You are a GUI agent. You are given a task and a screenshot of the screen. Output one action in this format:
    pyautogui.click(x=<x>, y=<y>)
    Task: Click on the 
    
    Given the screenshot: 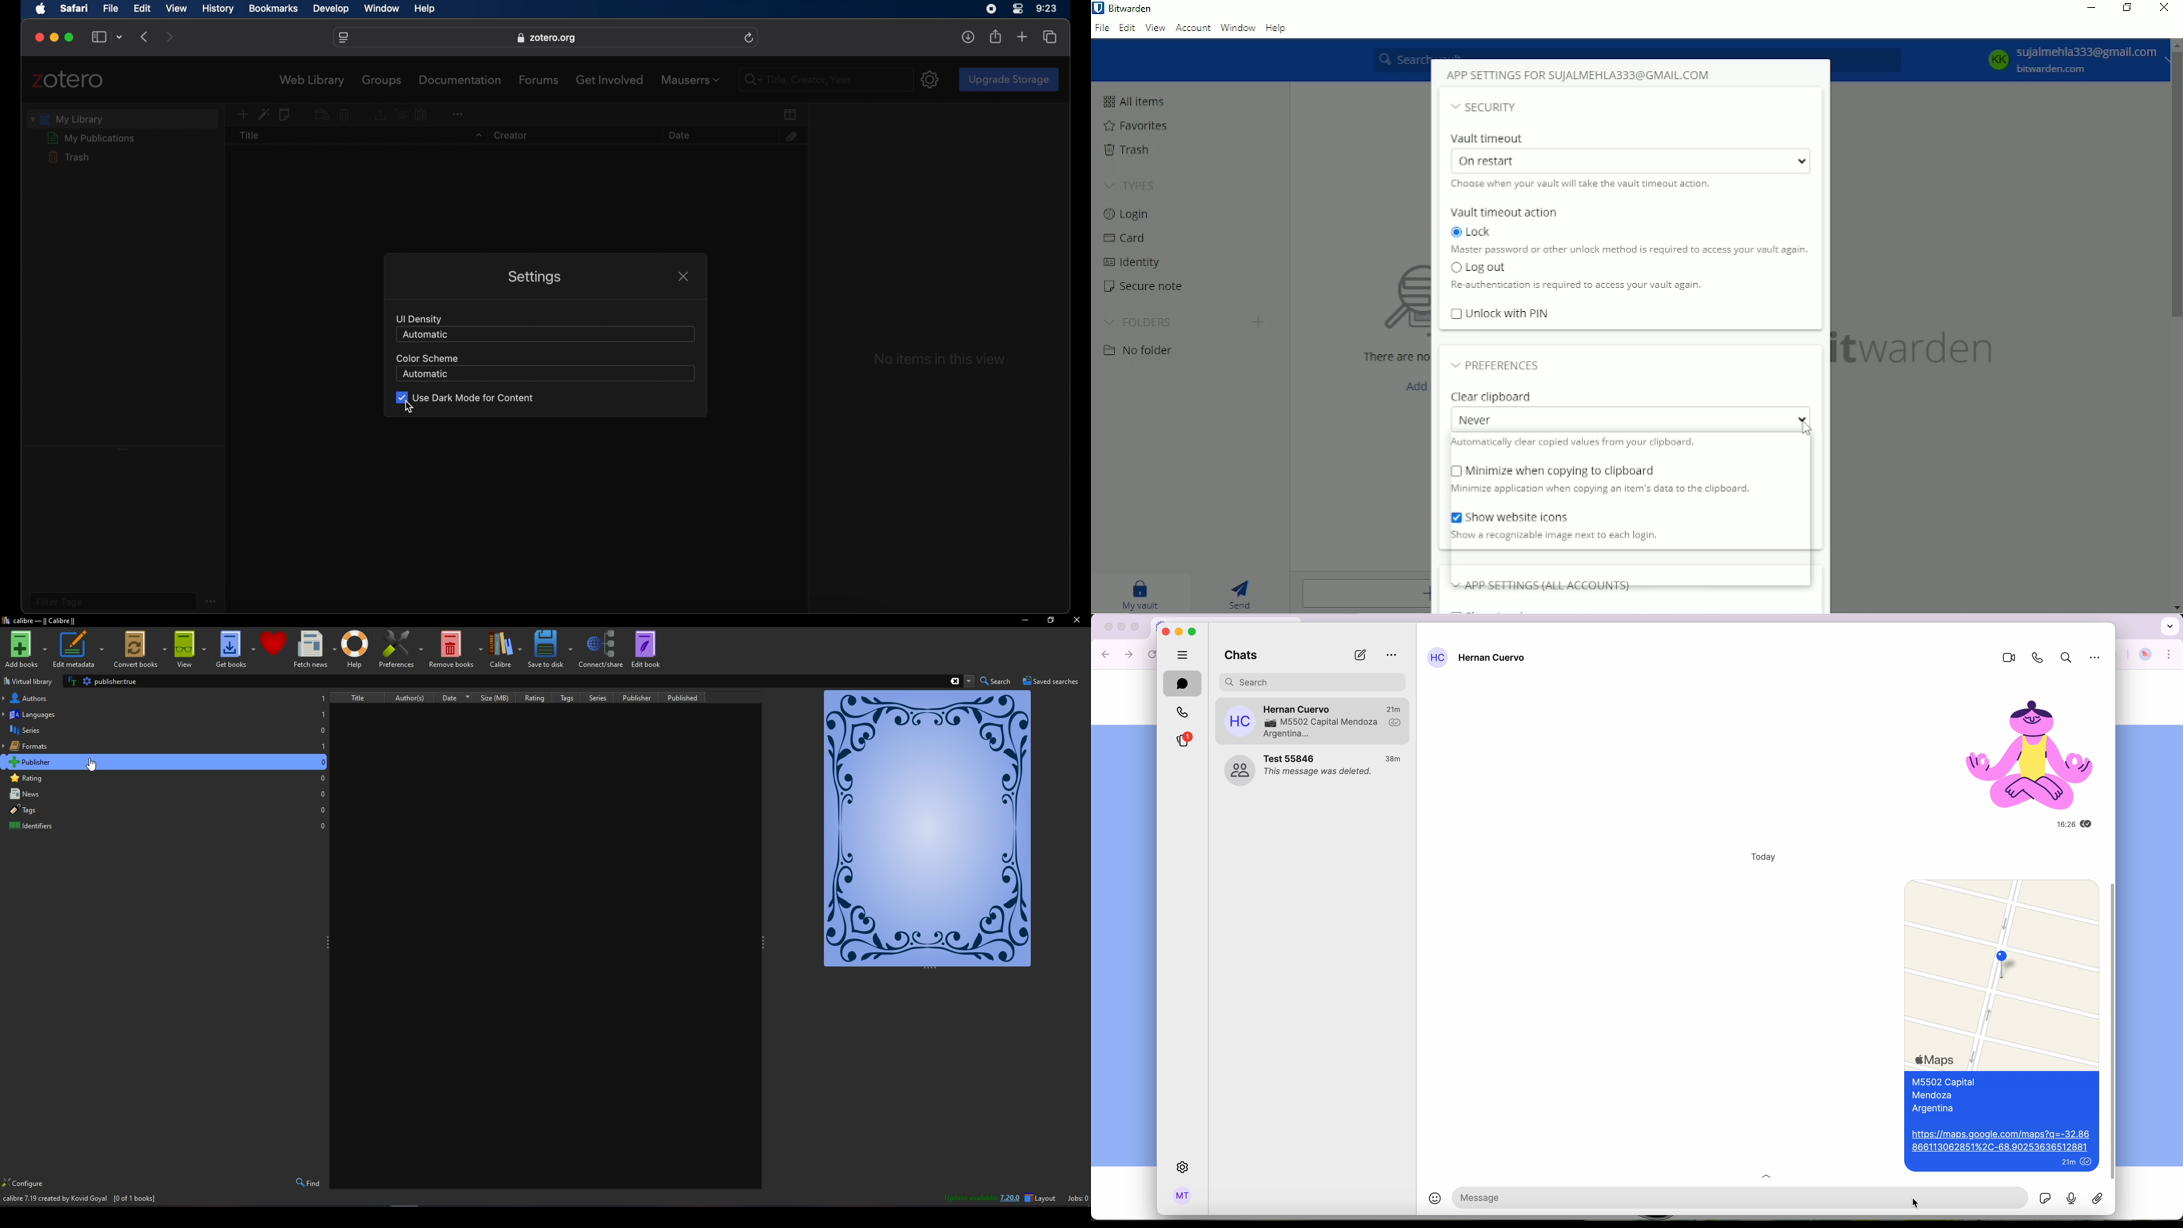 What is the action you would take?
    pyautogui.click(x=2114, y=1031)
    